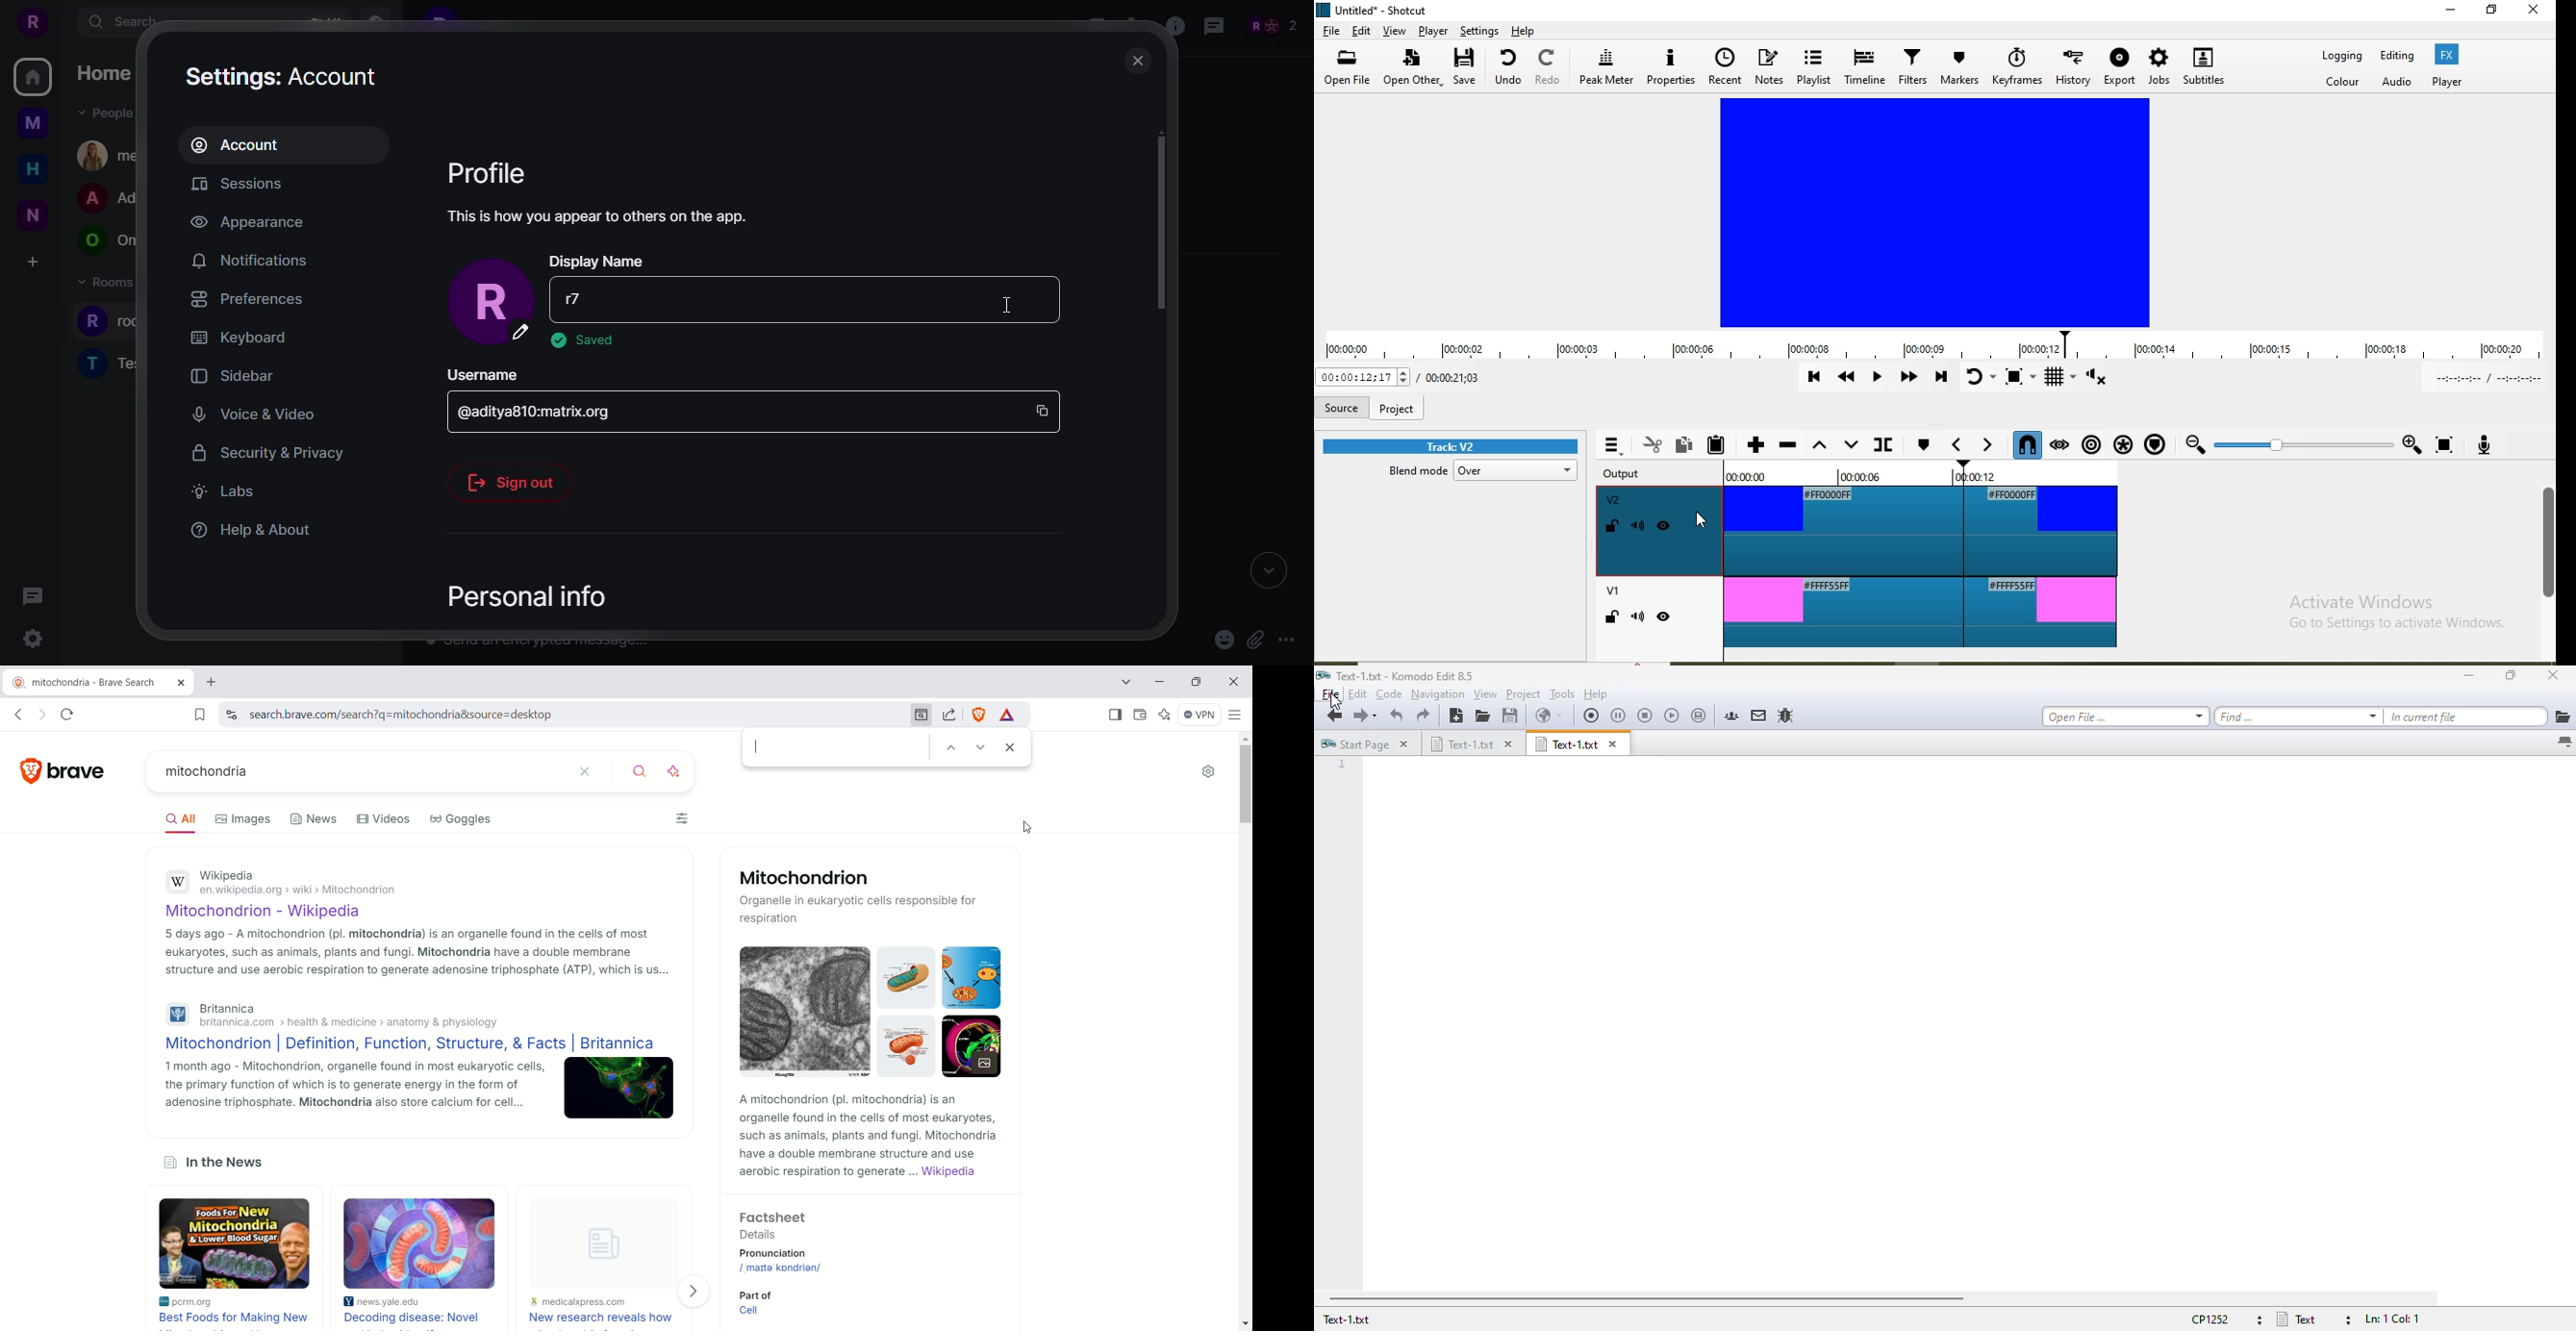 This screenshot has height=1344, width=2576. I want to click on timeline, so click(1932, 344).